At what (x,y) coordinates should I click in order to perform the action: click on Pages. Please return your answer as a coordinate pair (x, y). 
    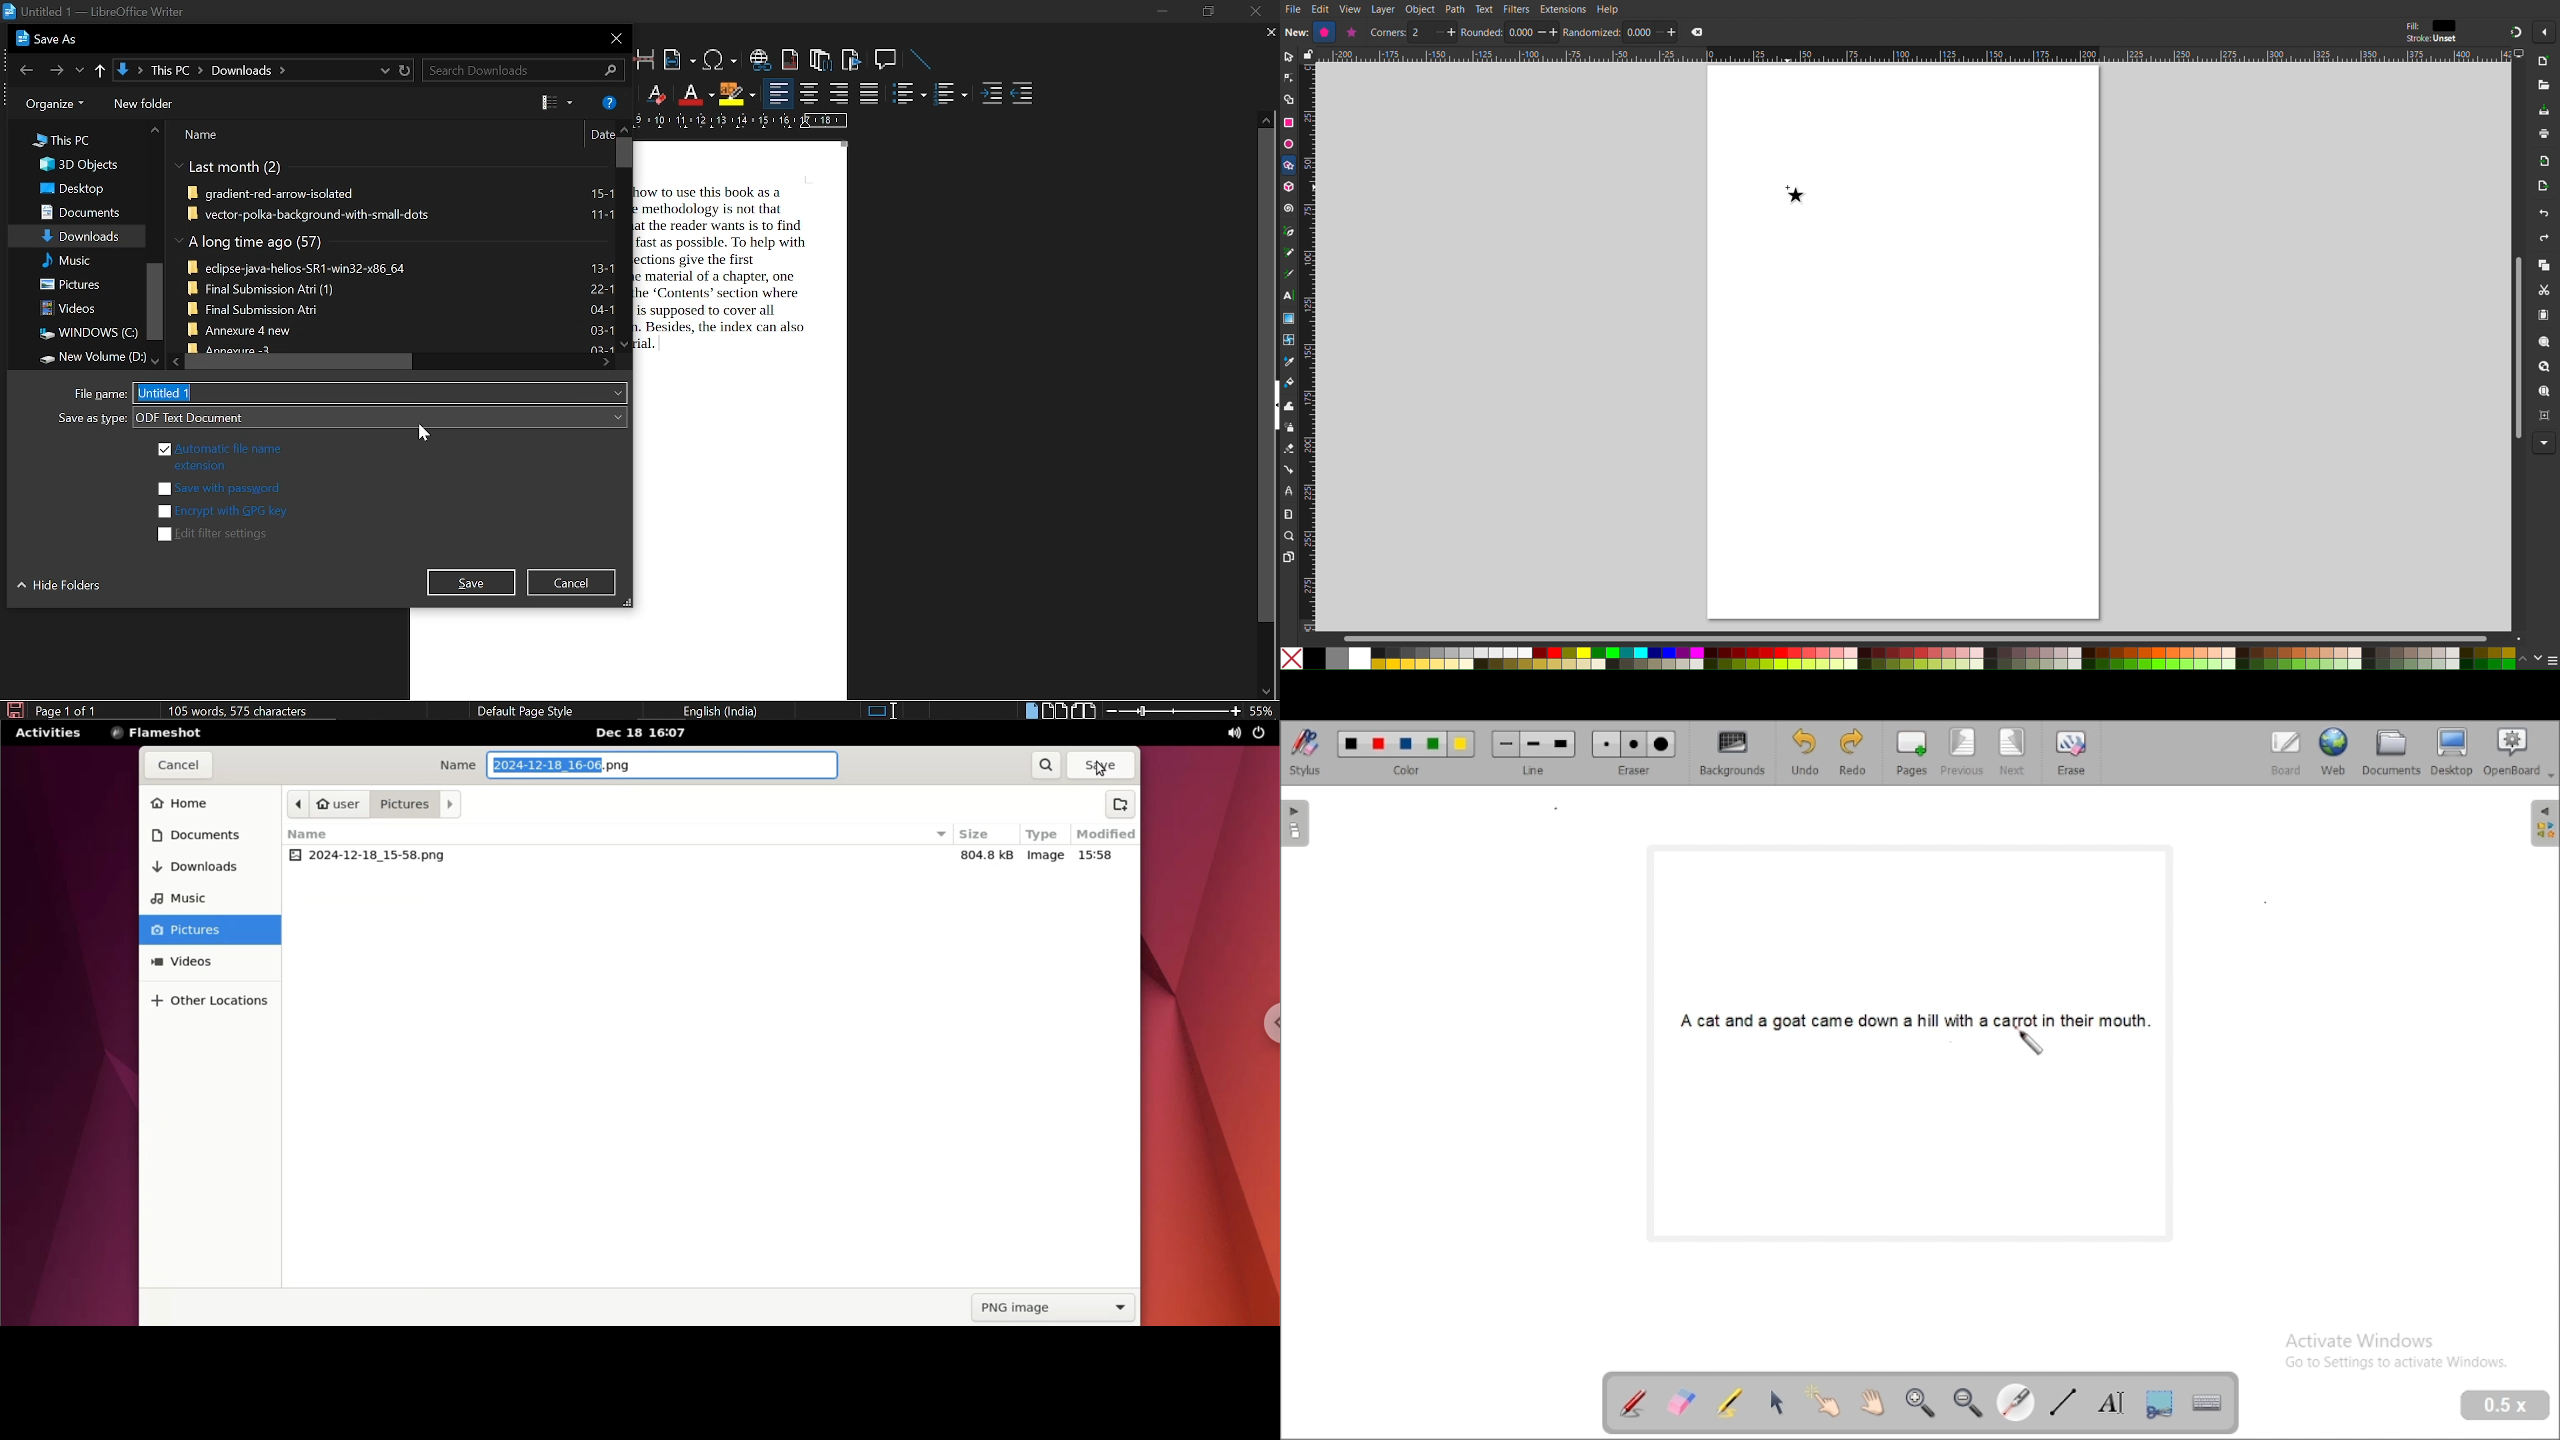
    Looking at the image, I should click on (1288, 559).